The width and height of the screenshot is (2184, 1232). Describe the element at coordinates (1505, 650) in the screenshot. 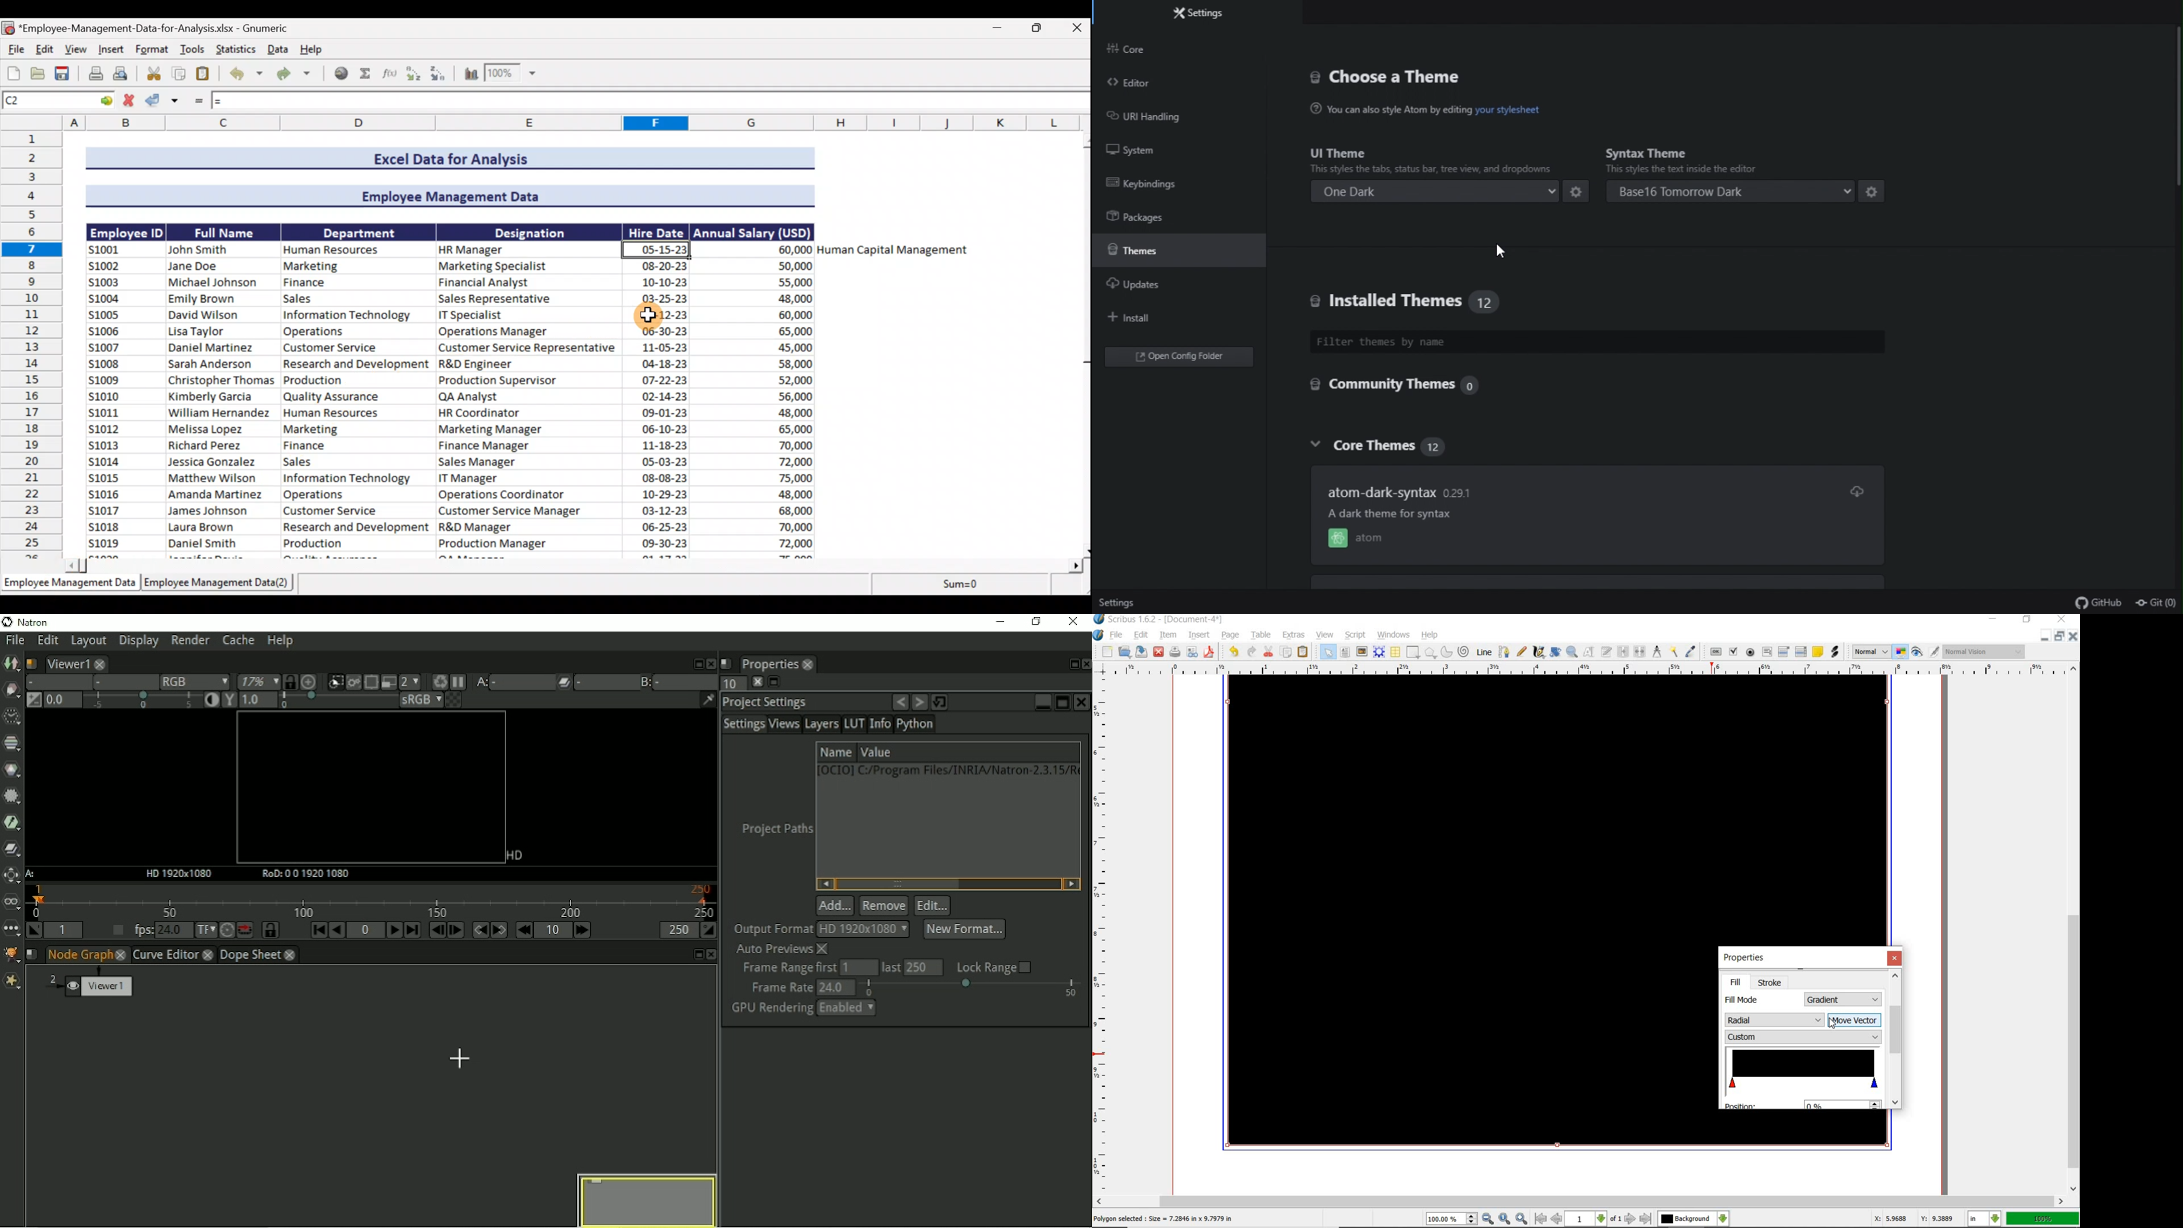

I see `Bezier curve` at that location.